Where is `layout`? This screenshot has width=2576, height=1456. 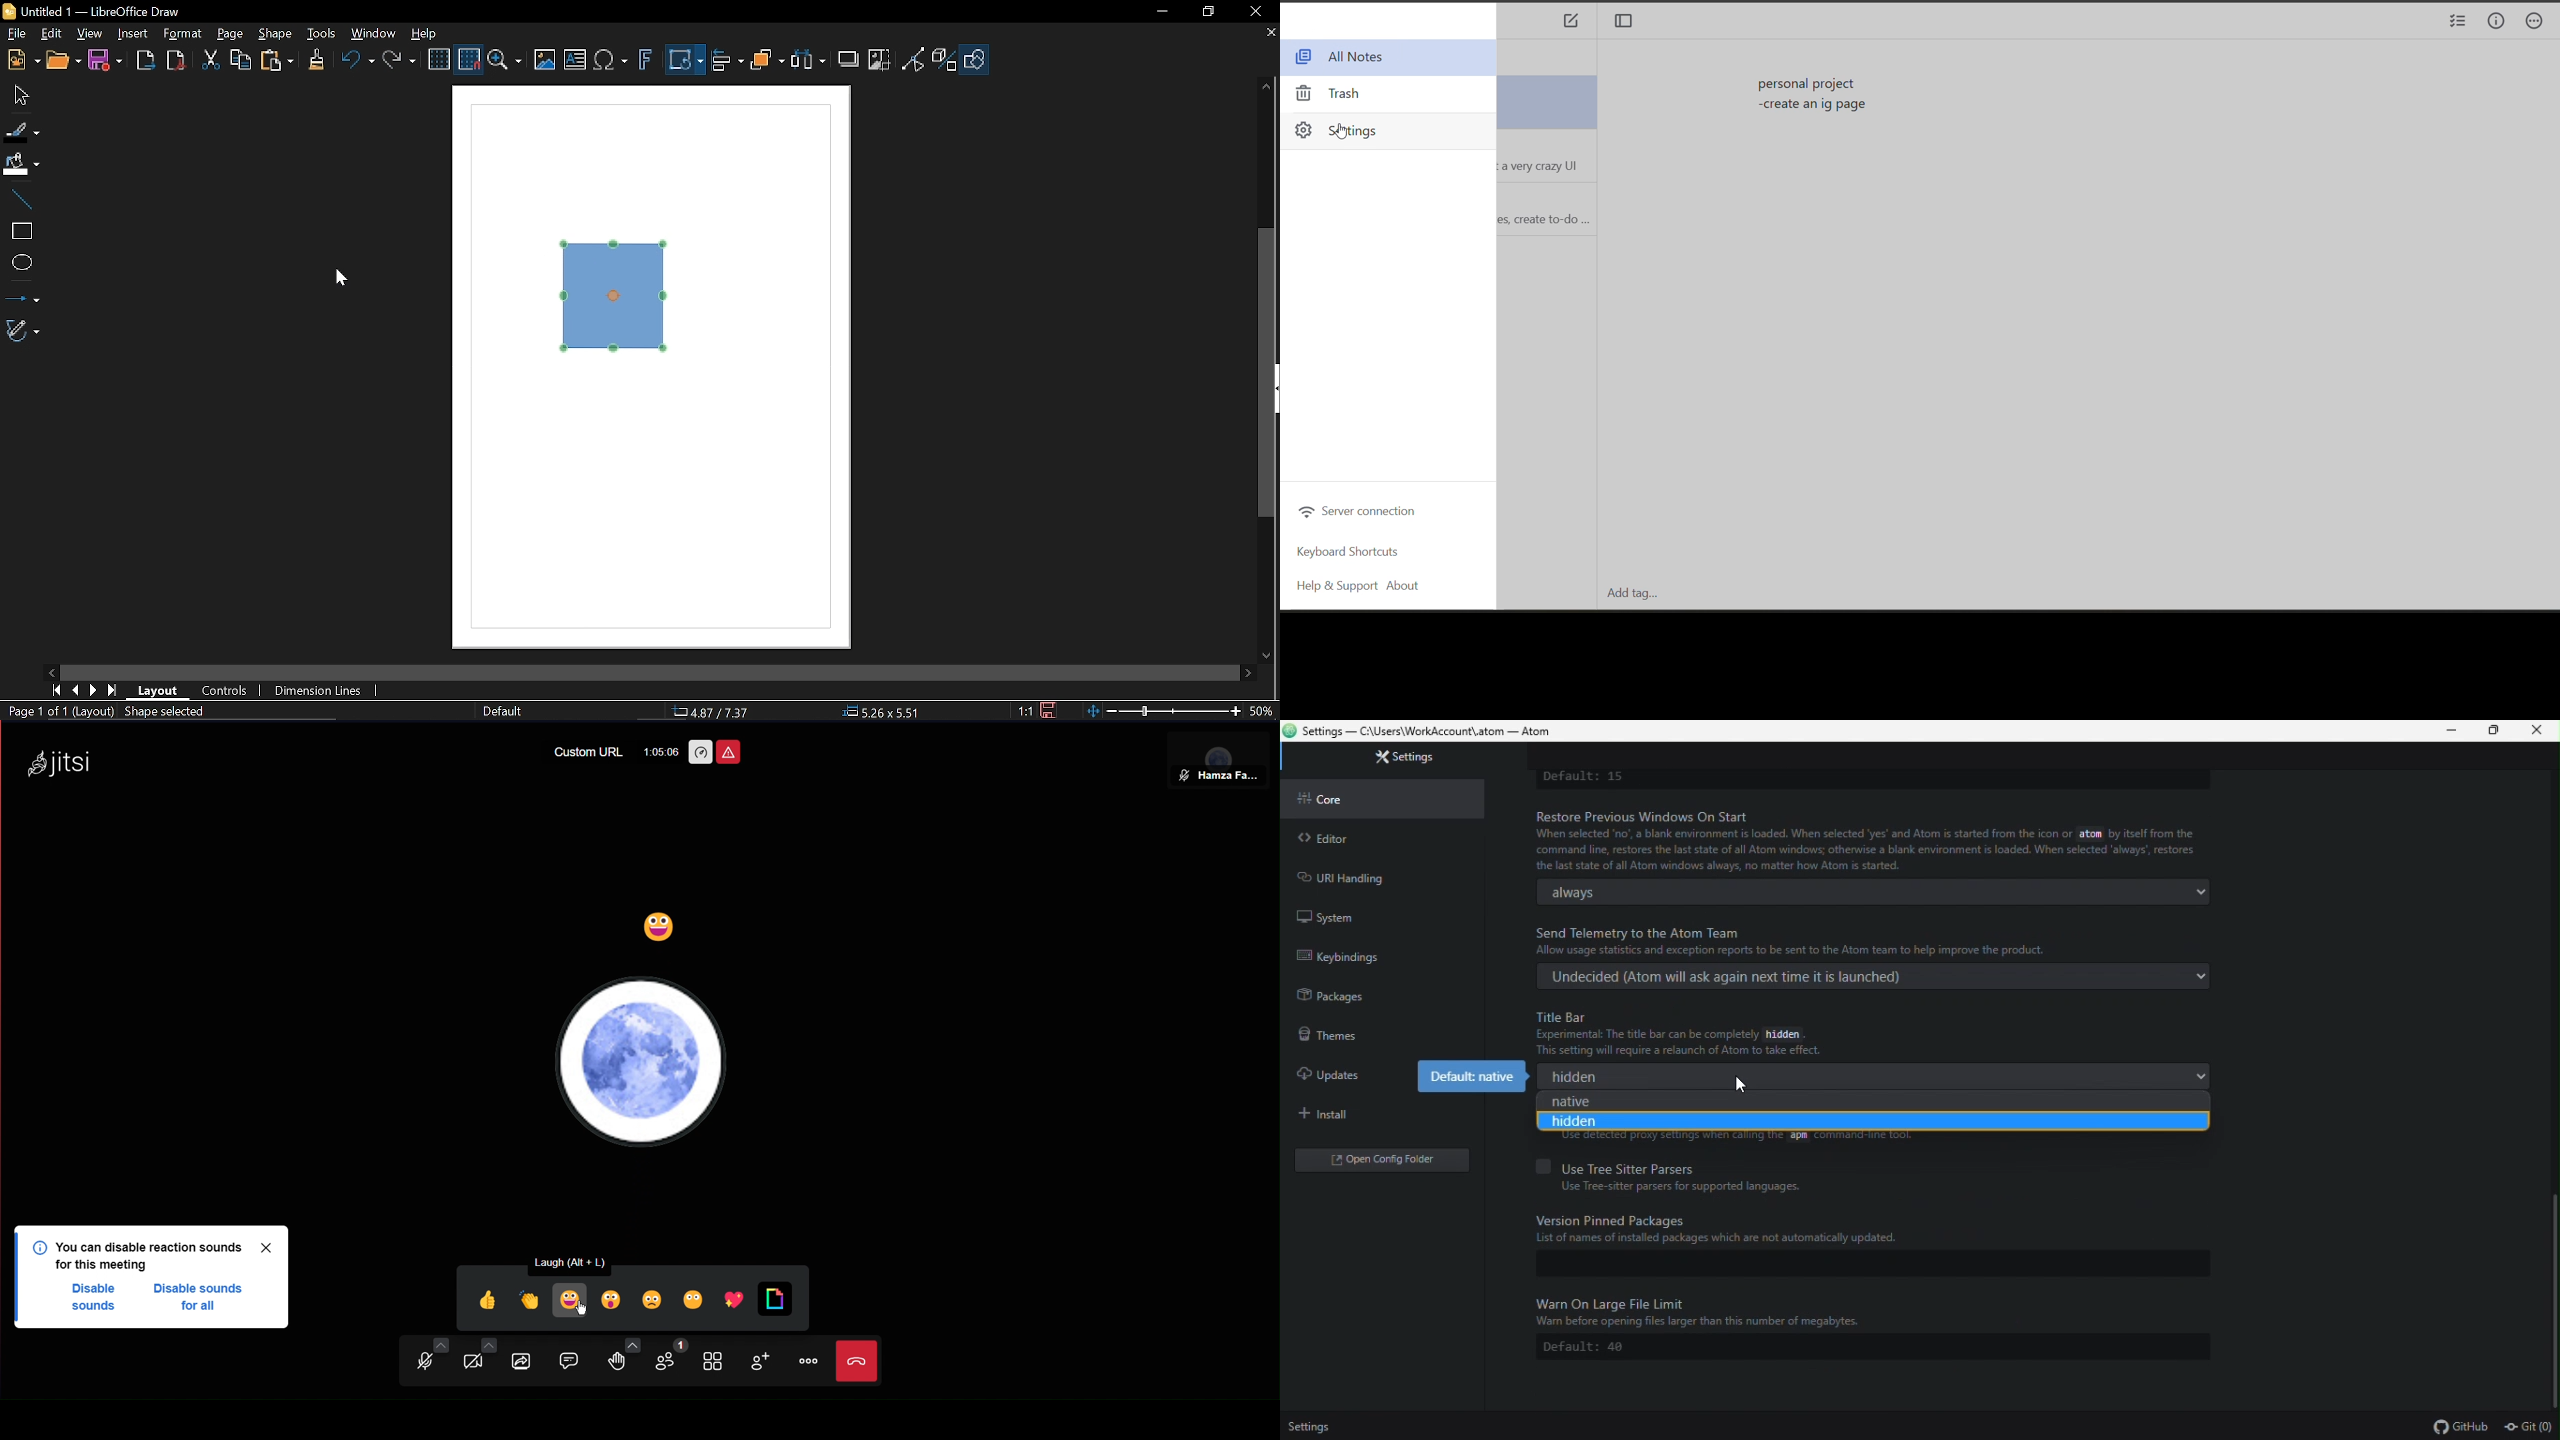 layout is located at coordinates (158, 692).